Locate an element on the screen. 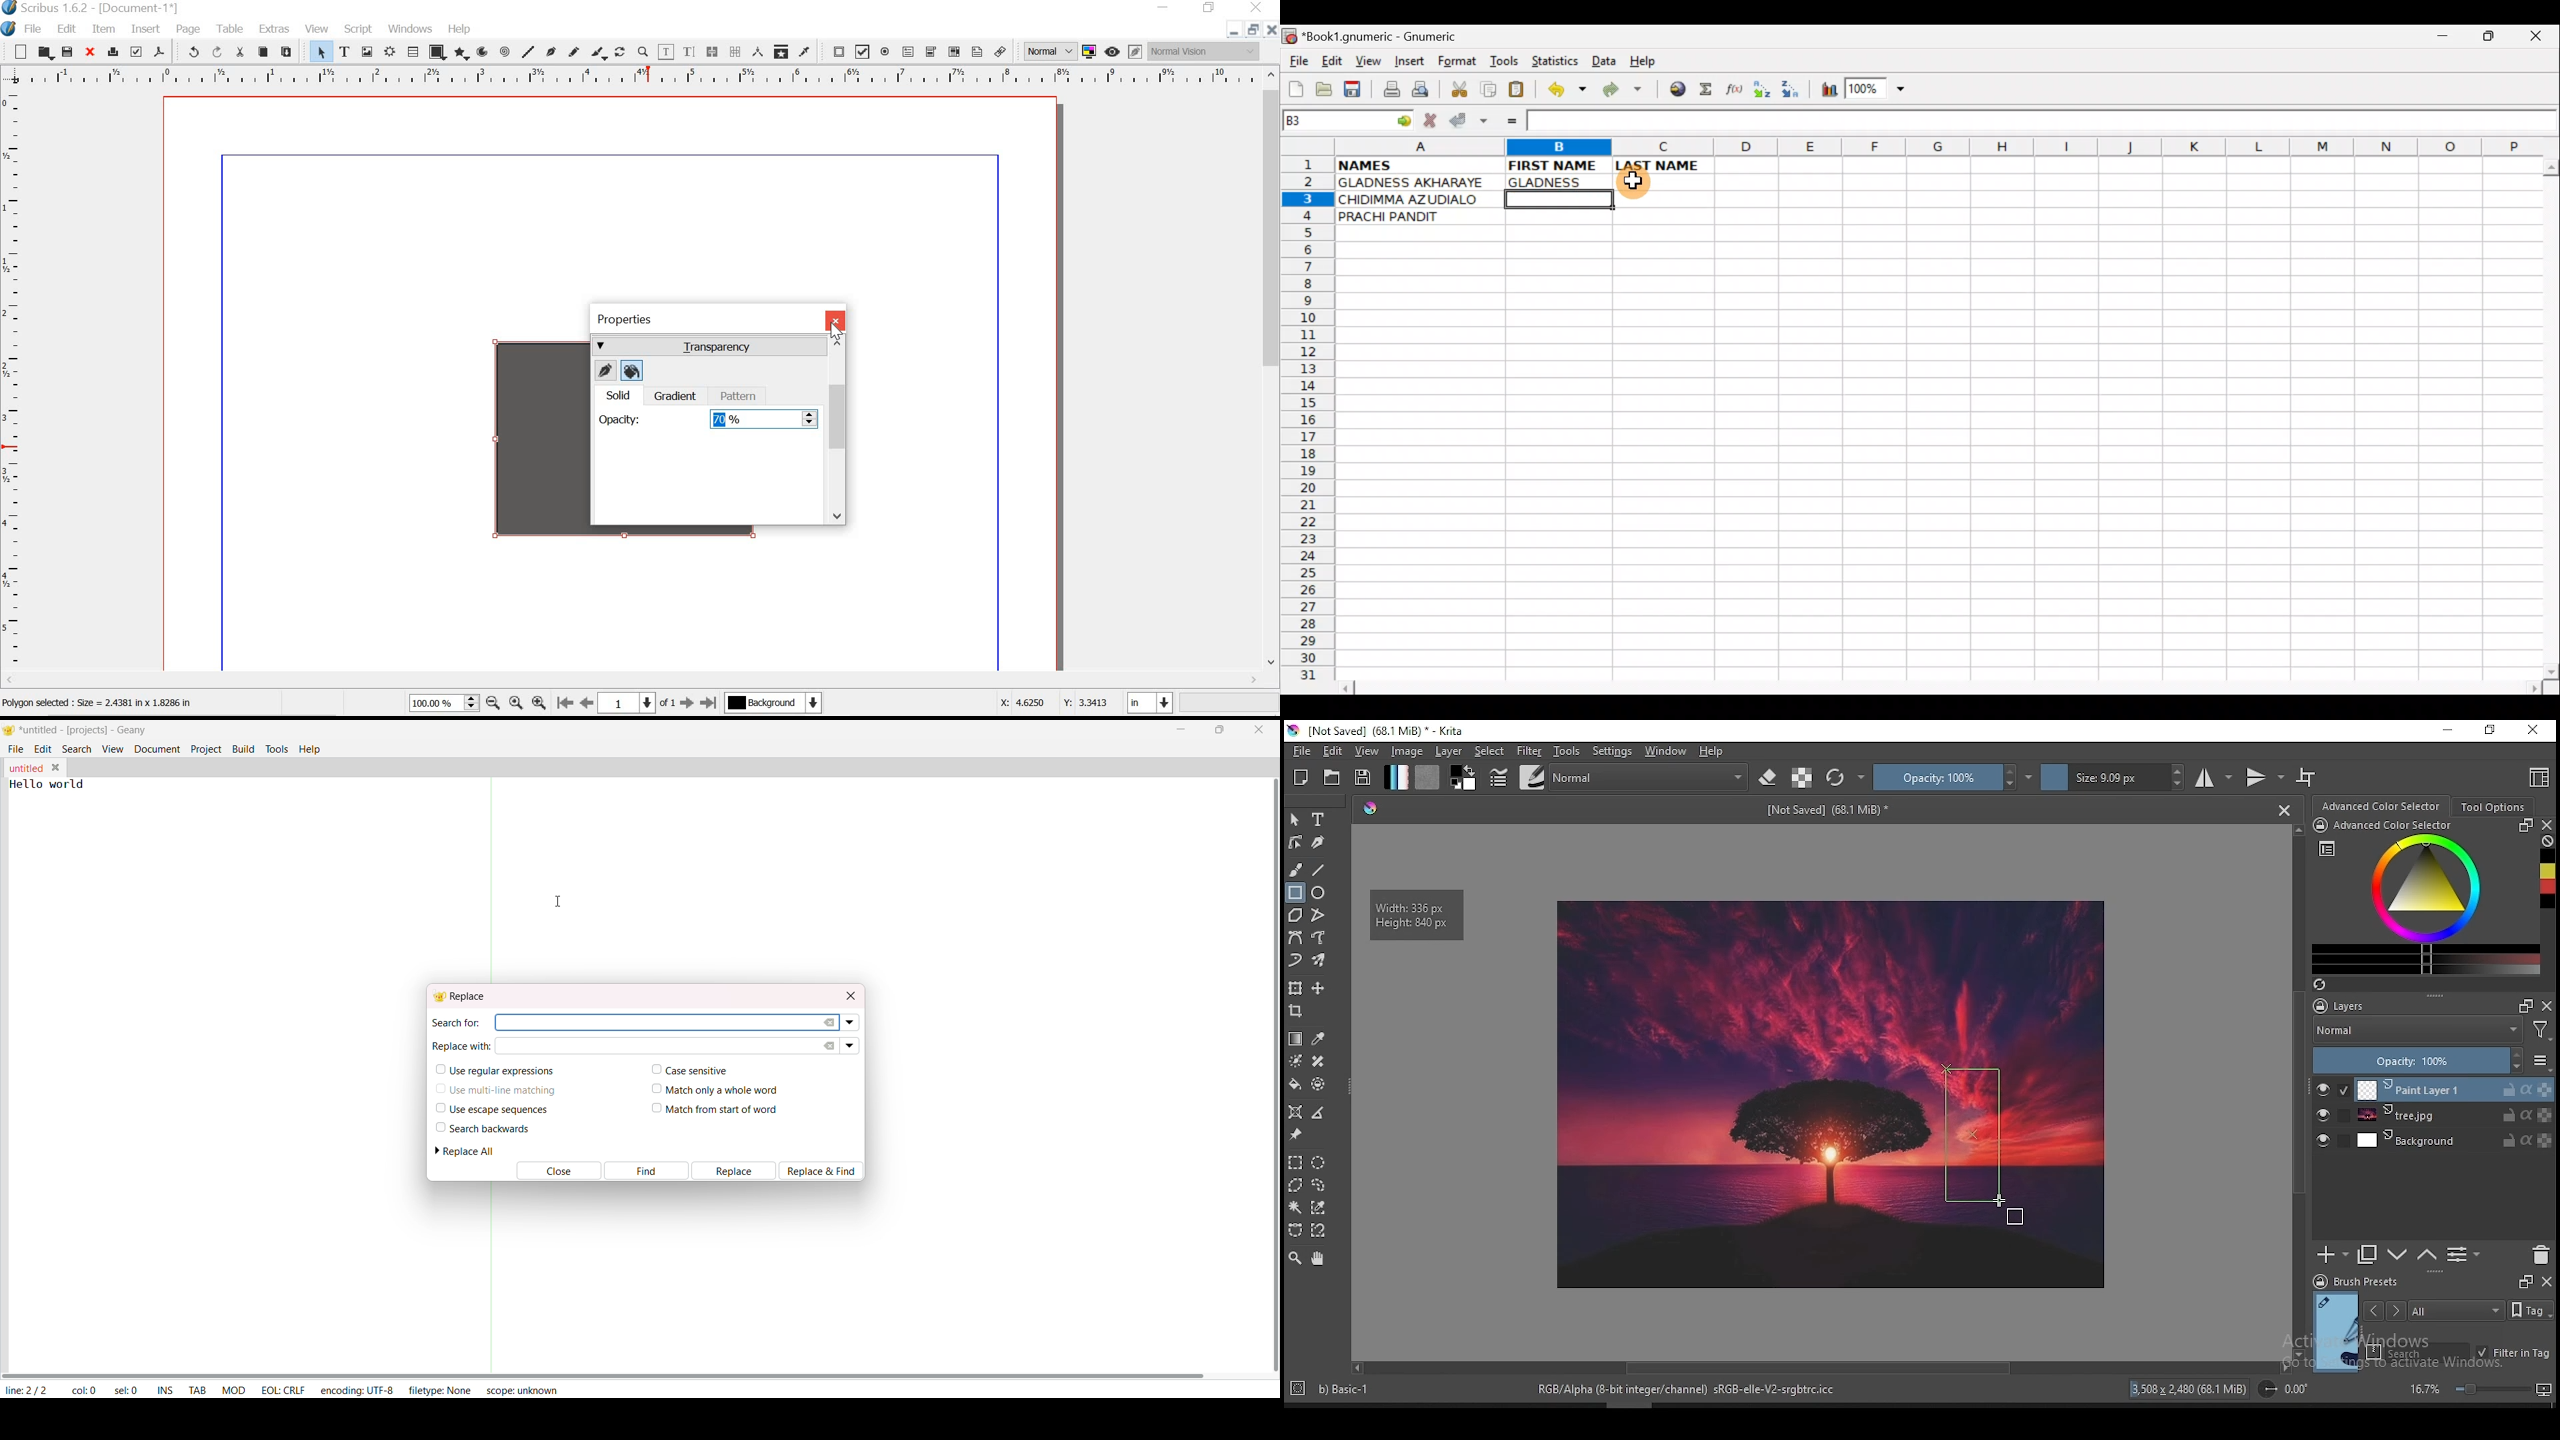 This screenshot has height=1456, width=2576. toggle color management system is located at coordinates (1091, 51).